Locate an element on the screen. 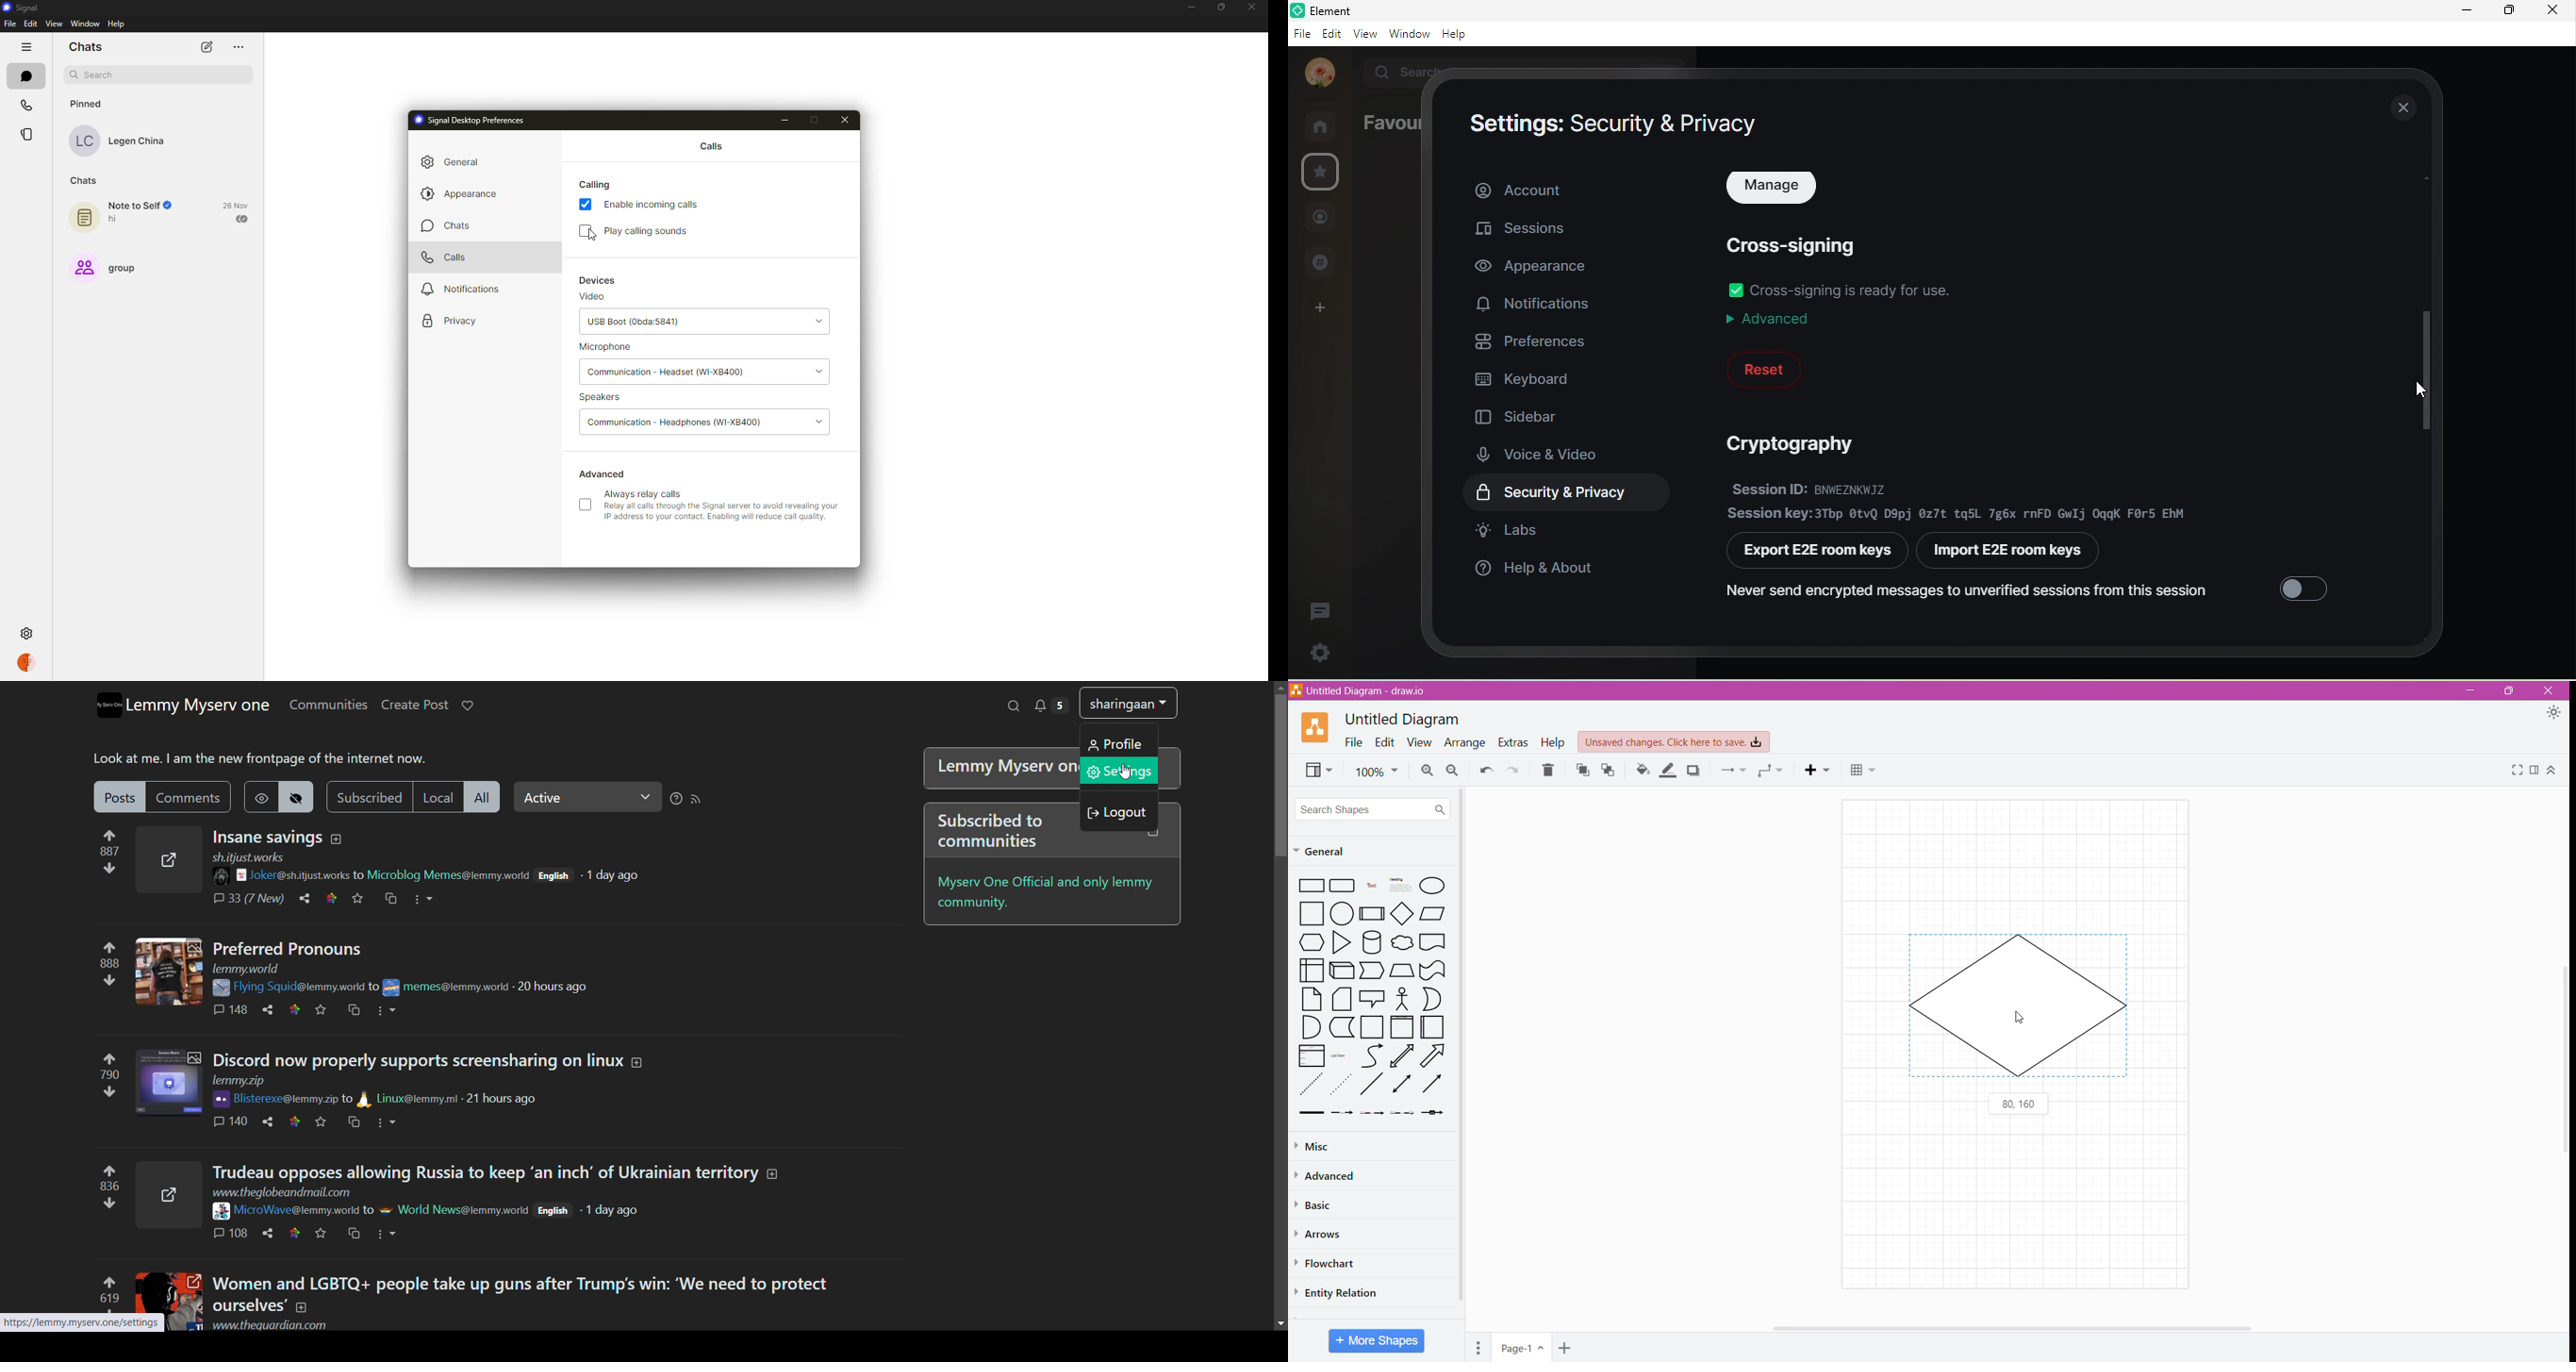 This screenshot has width=2576, height=1372. And is located at coordinates (1311, 1028).